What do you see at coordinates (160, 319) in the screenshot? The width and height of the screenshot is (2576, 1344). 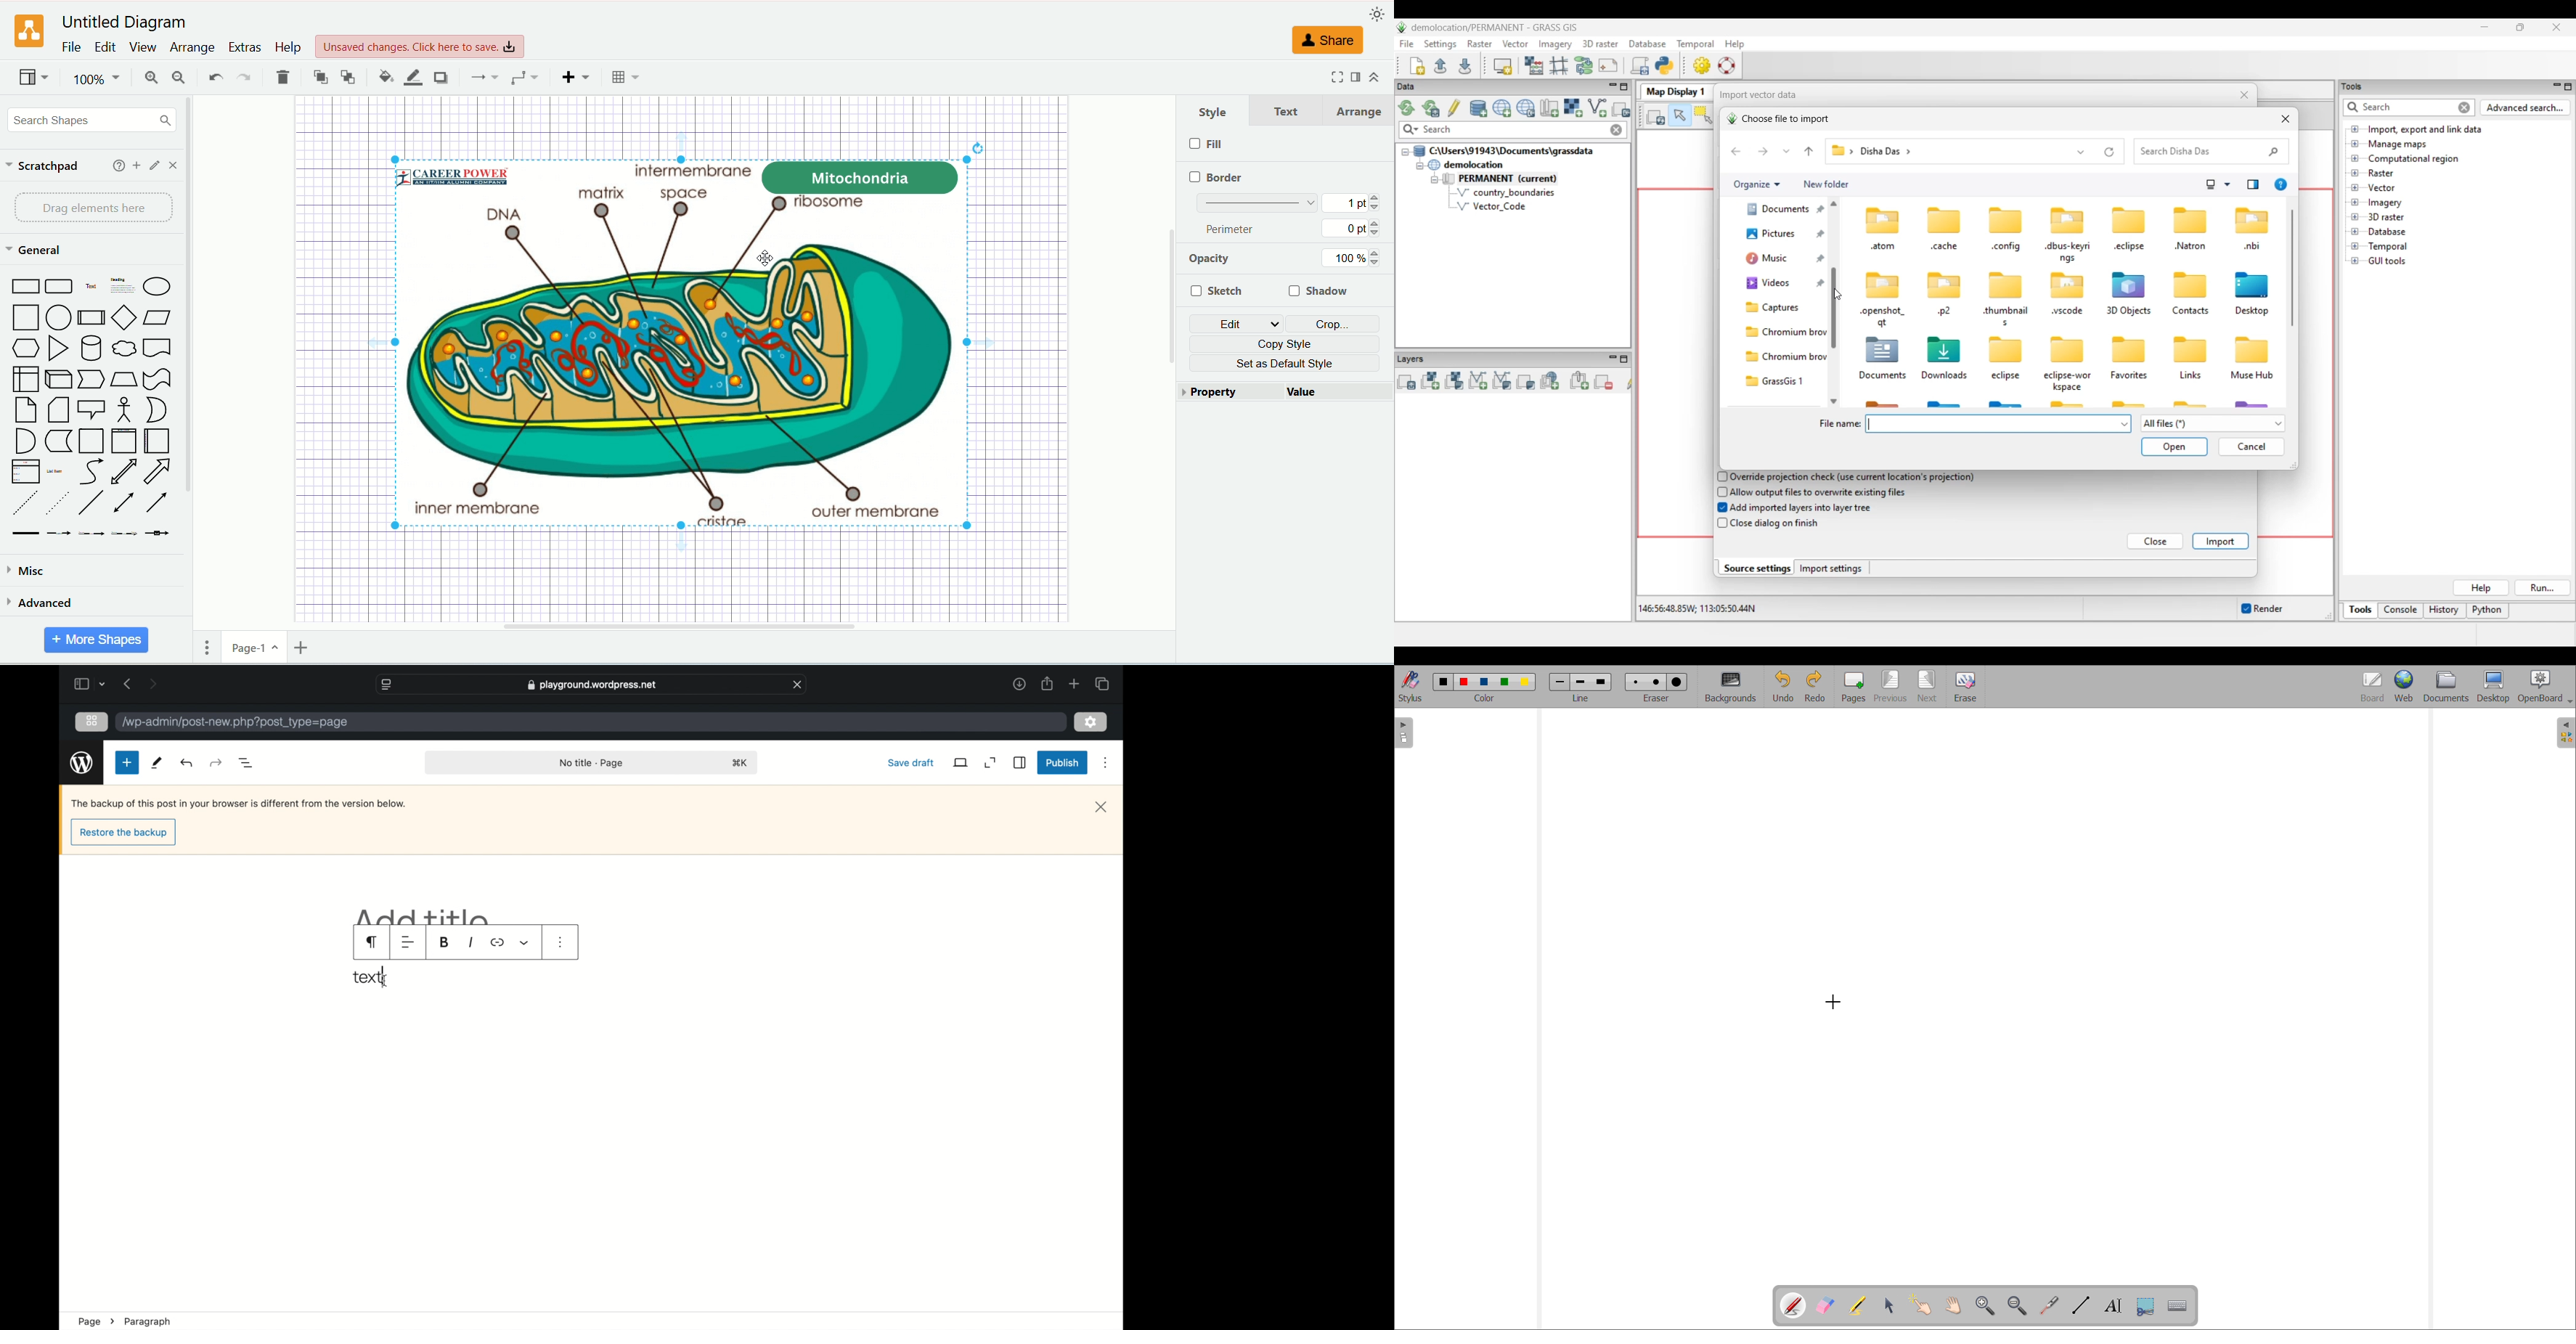 I see `Parallelogram` at bounding box center [160, 319].